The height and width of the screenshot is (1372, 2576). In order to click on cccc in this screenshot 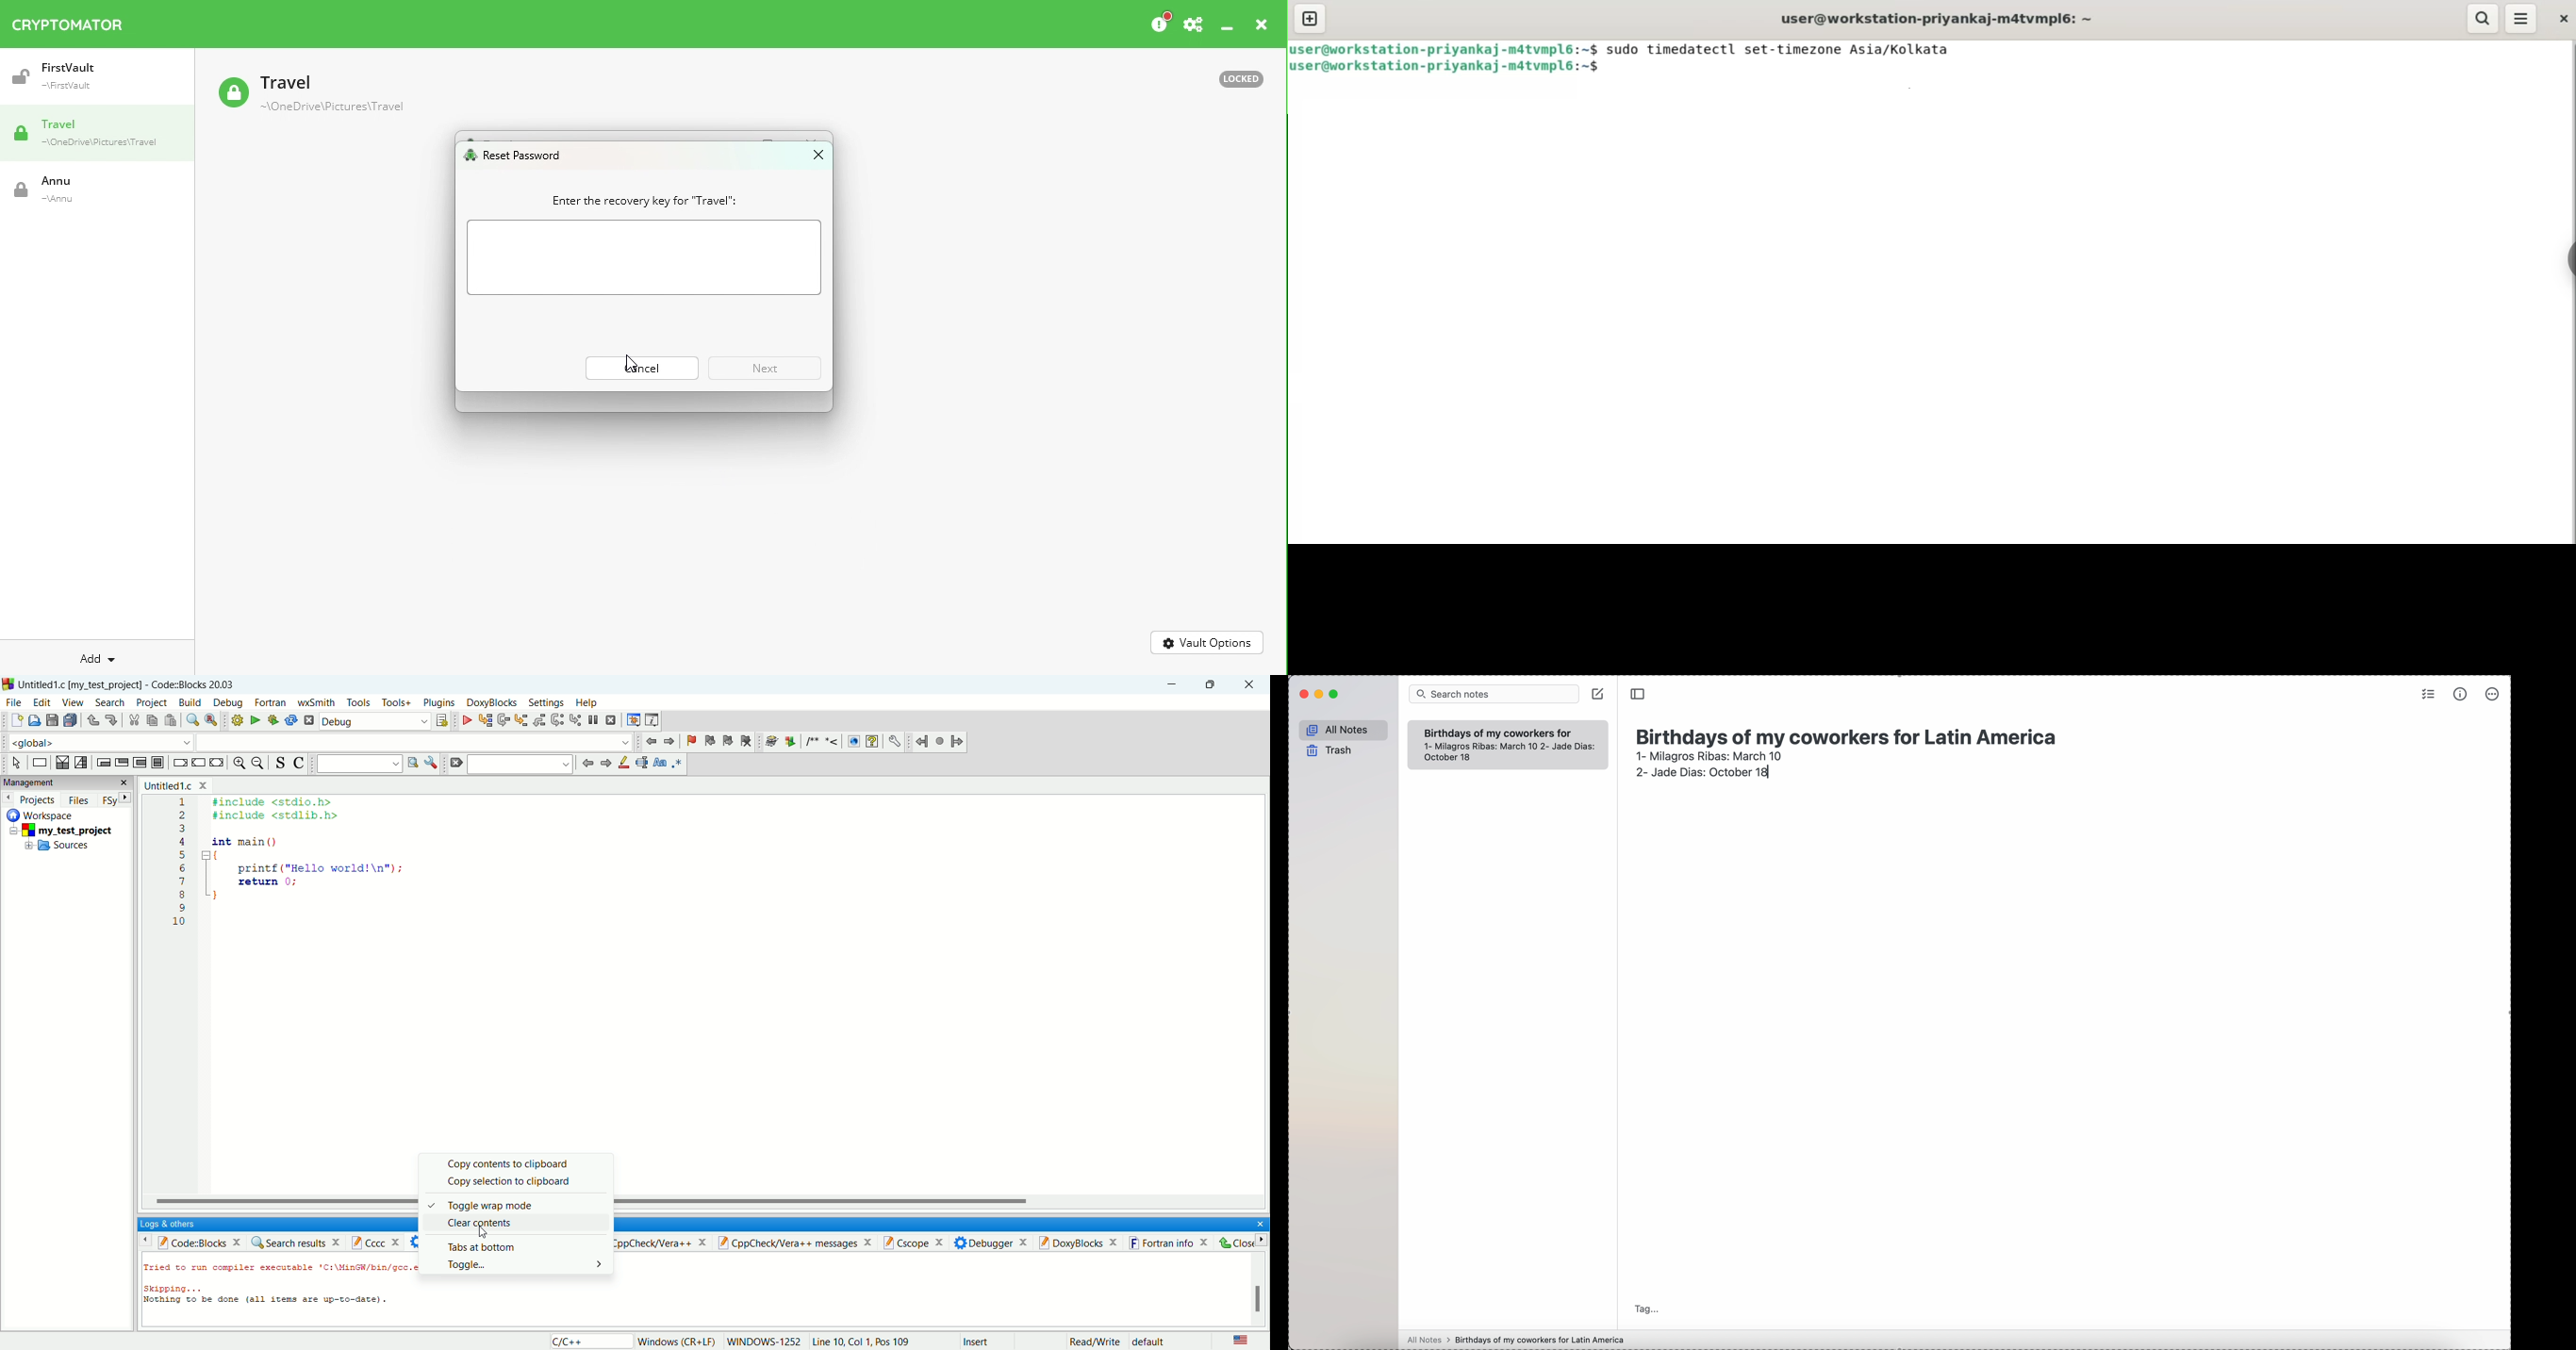, I will do `click(379, 1241)`.